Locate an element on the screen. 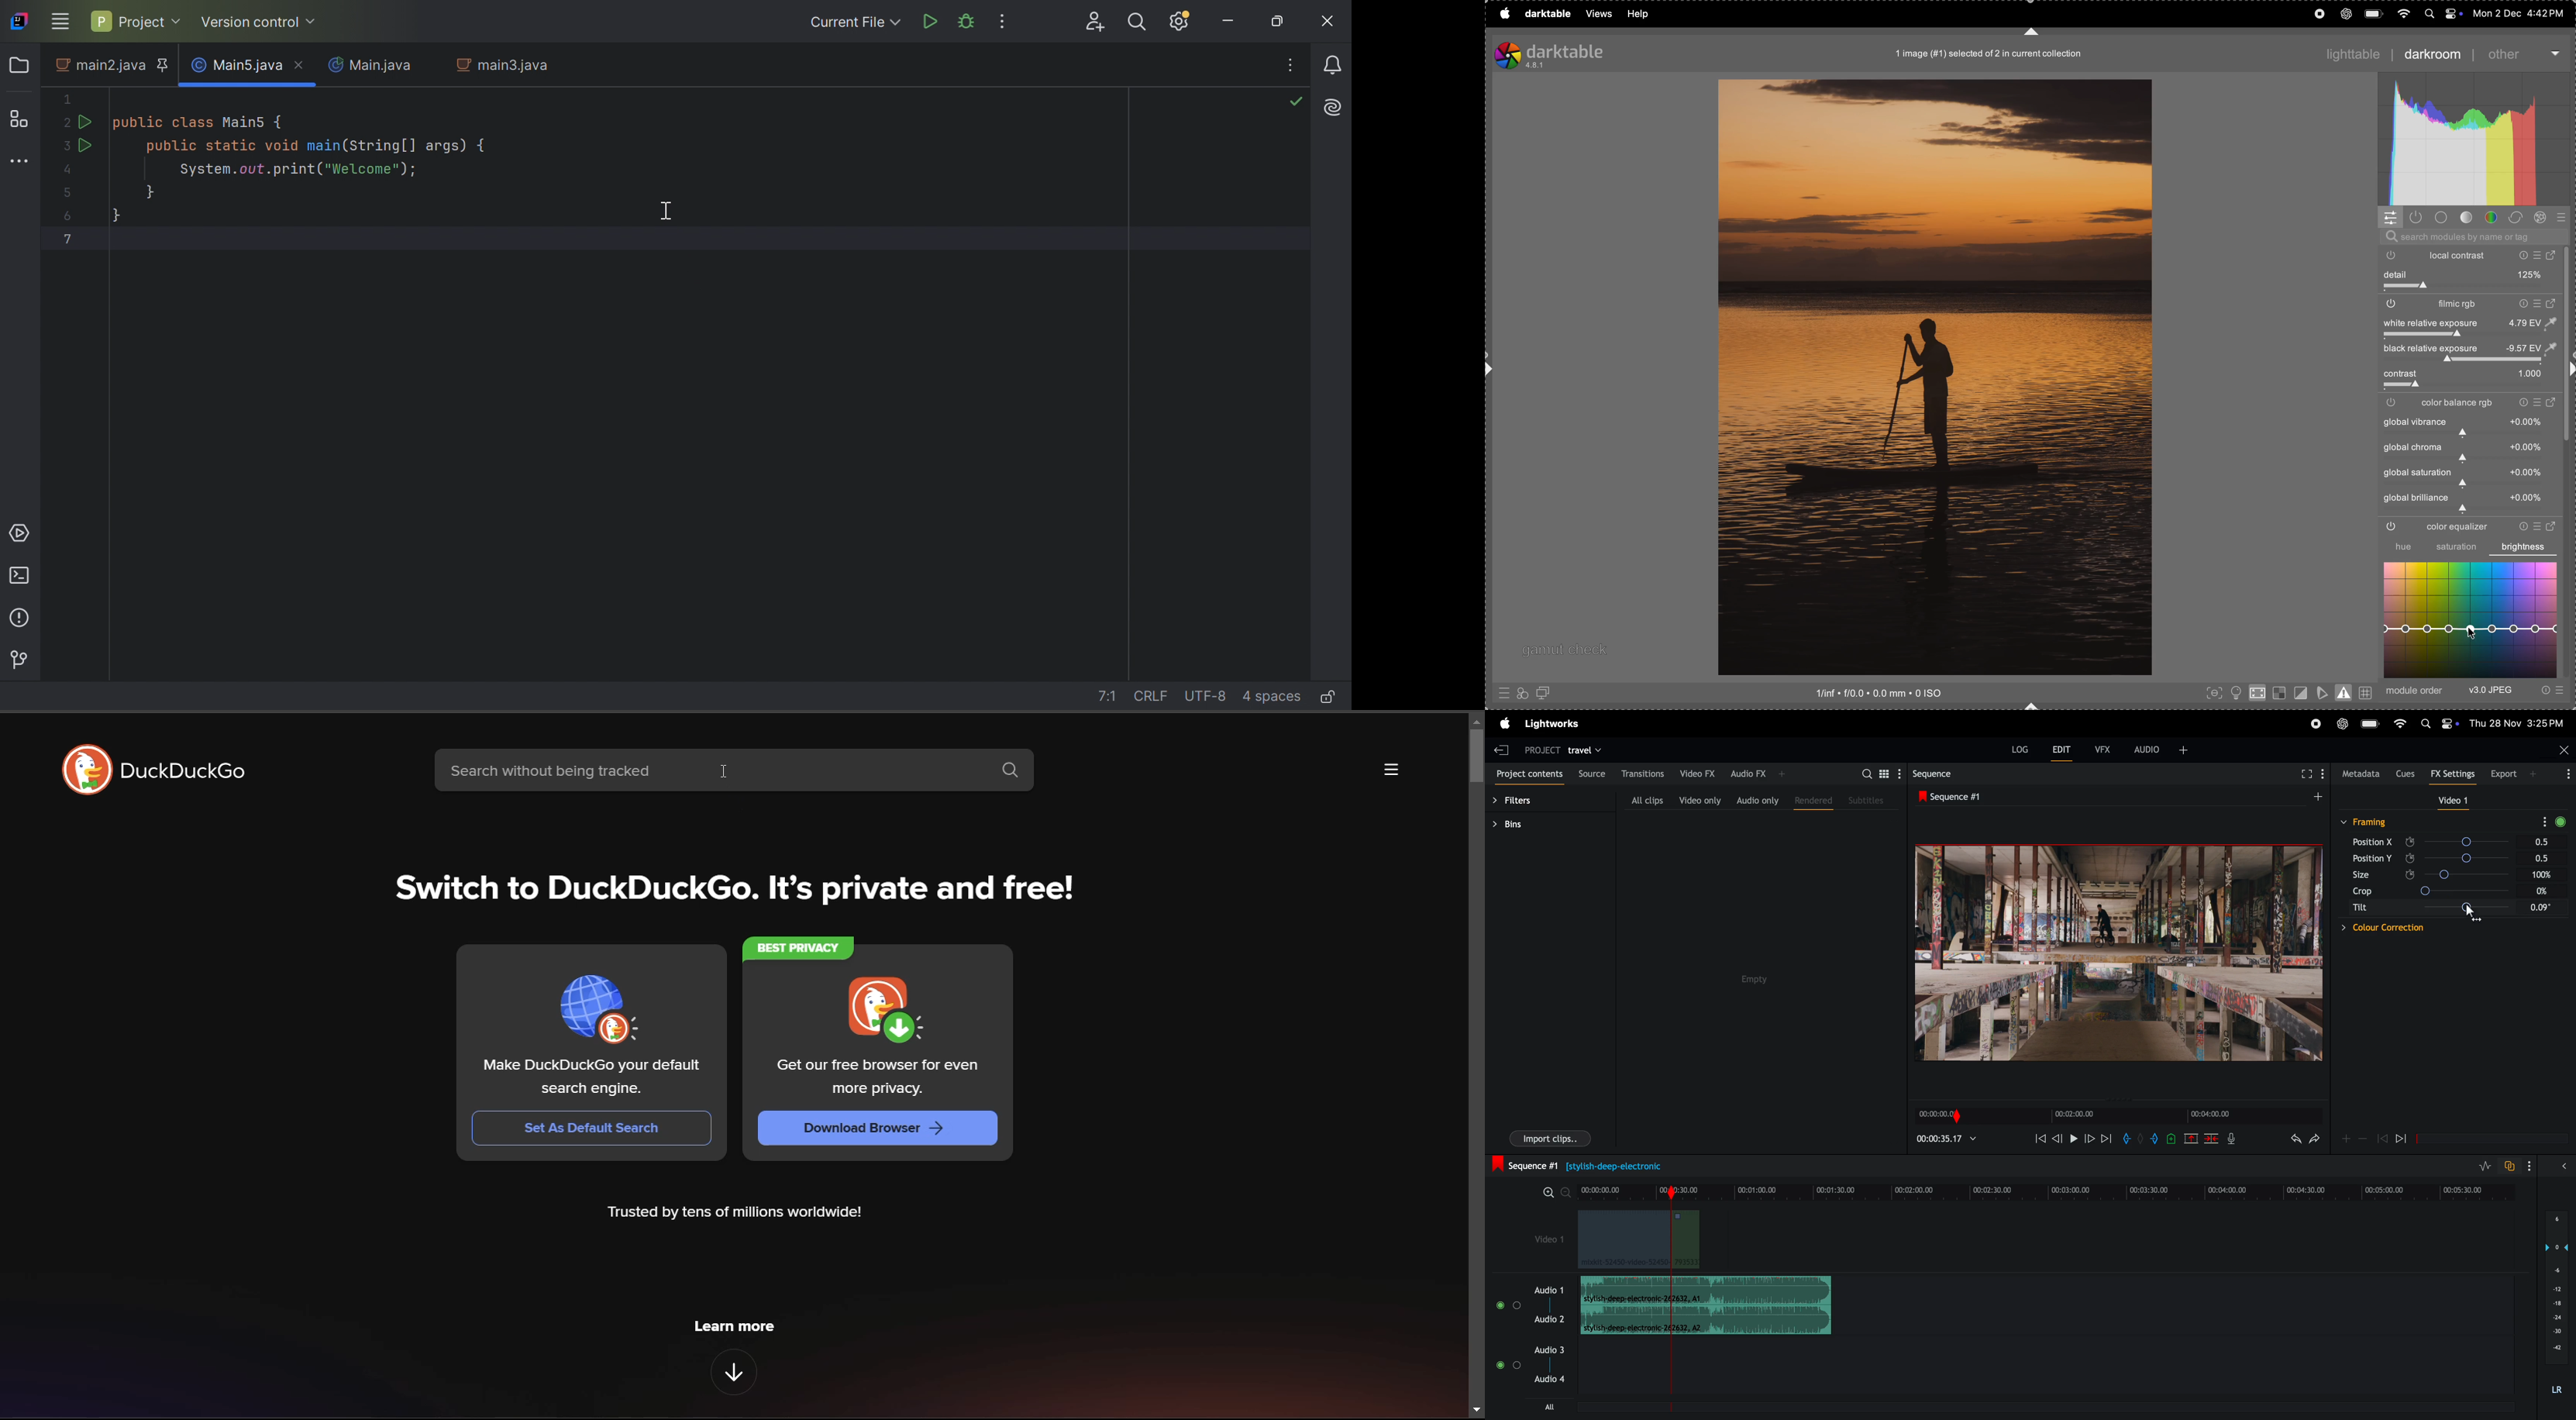 The width and height of the screenshot is (2576, 1428). add out mark is located at coordinates (2156, 1138).